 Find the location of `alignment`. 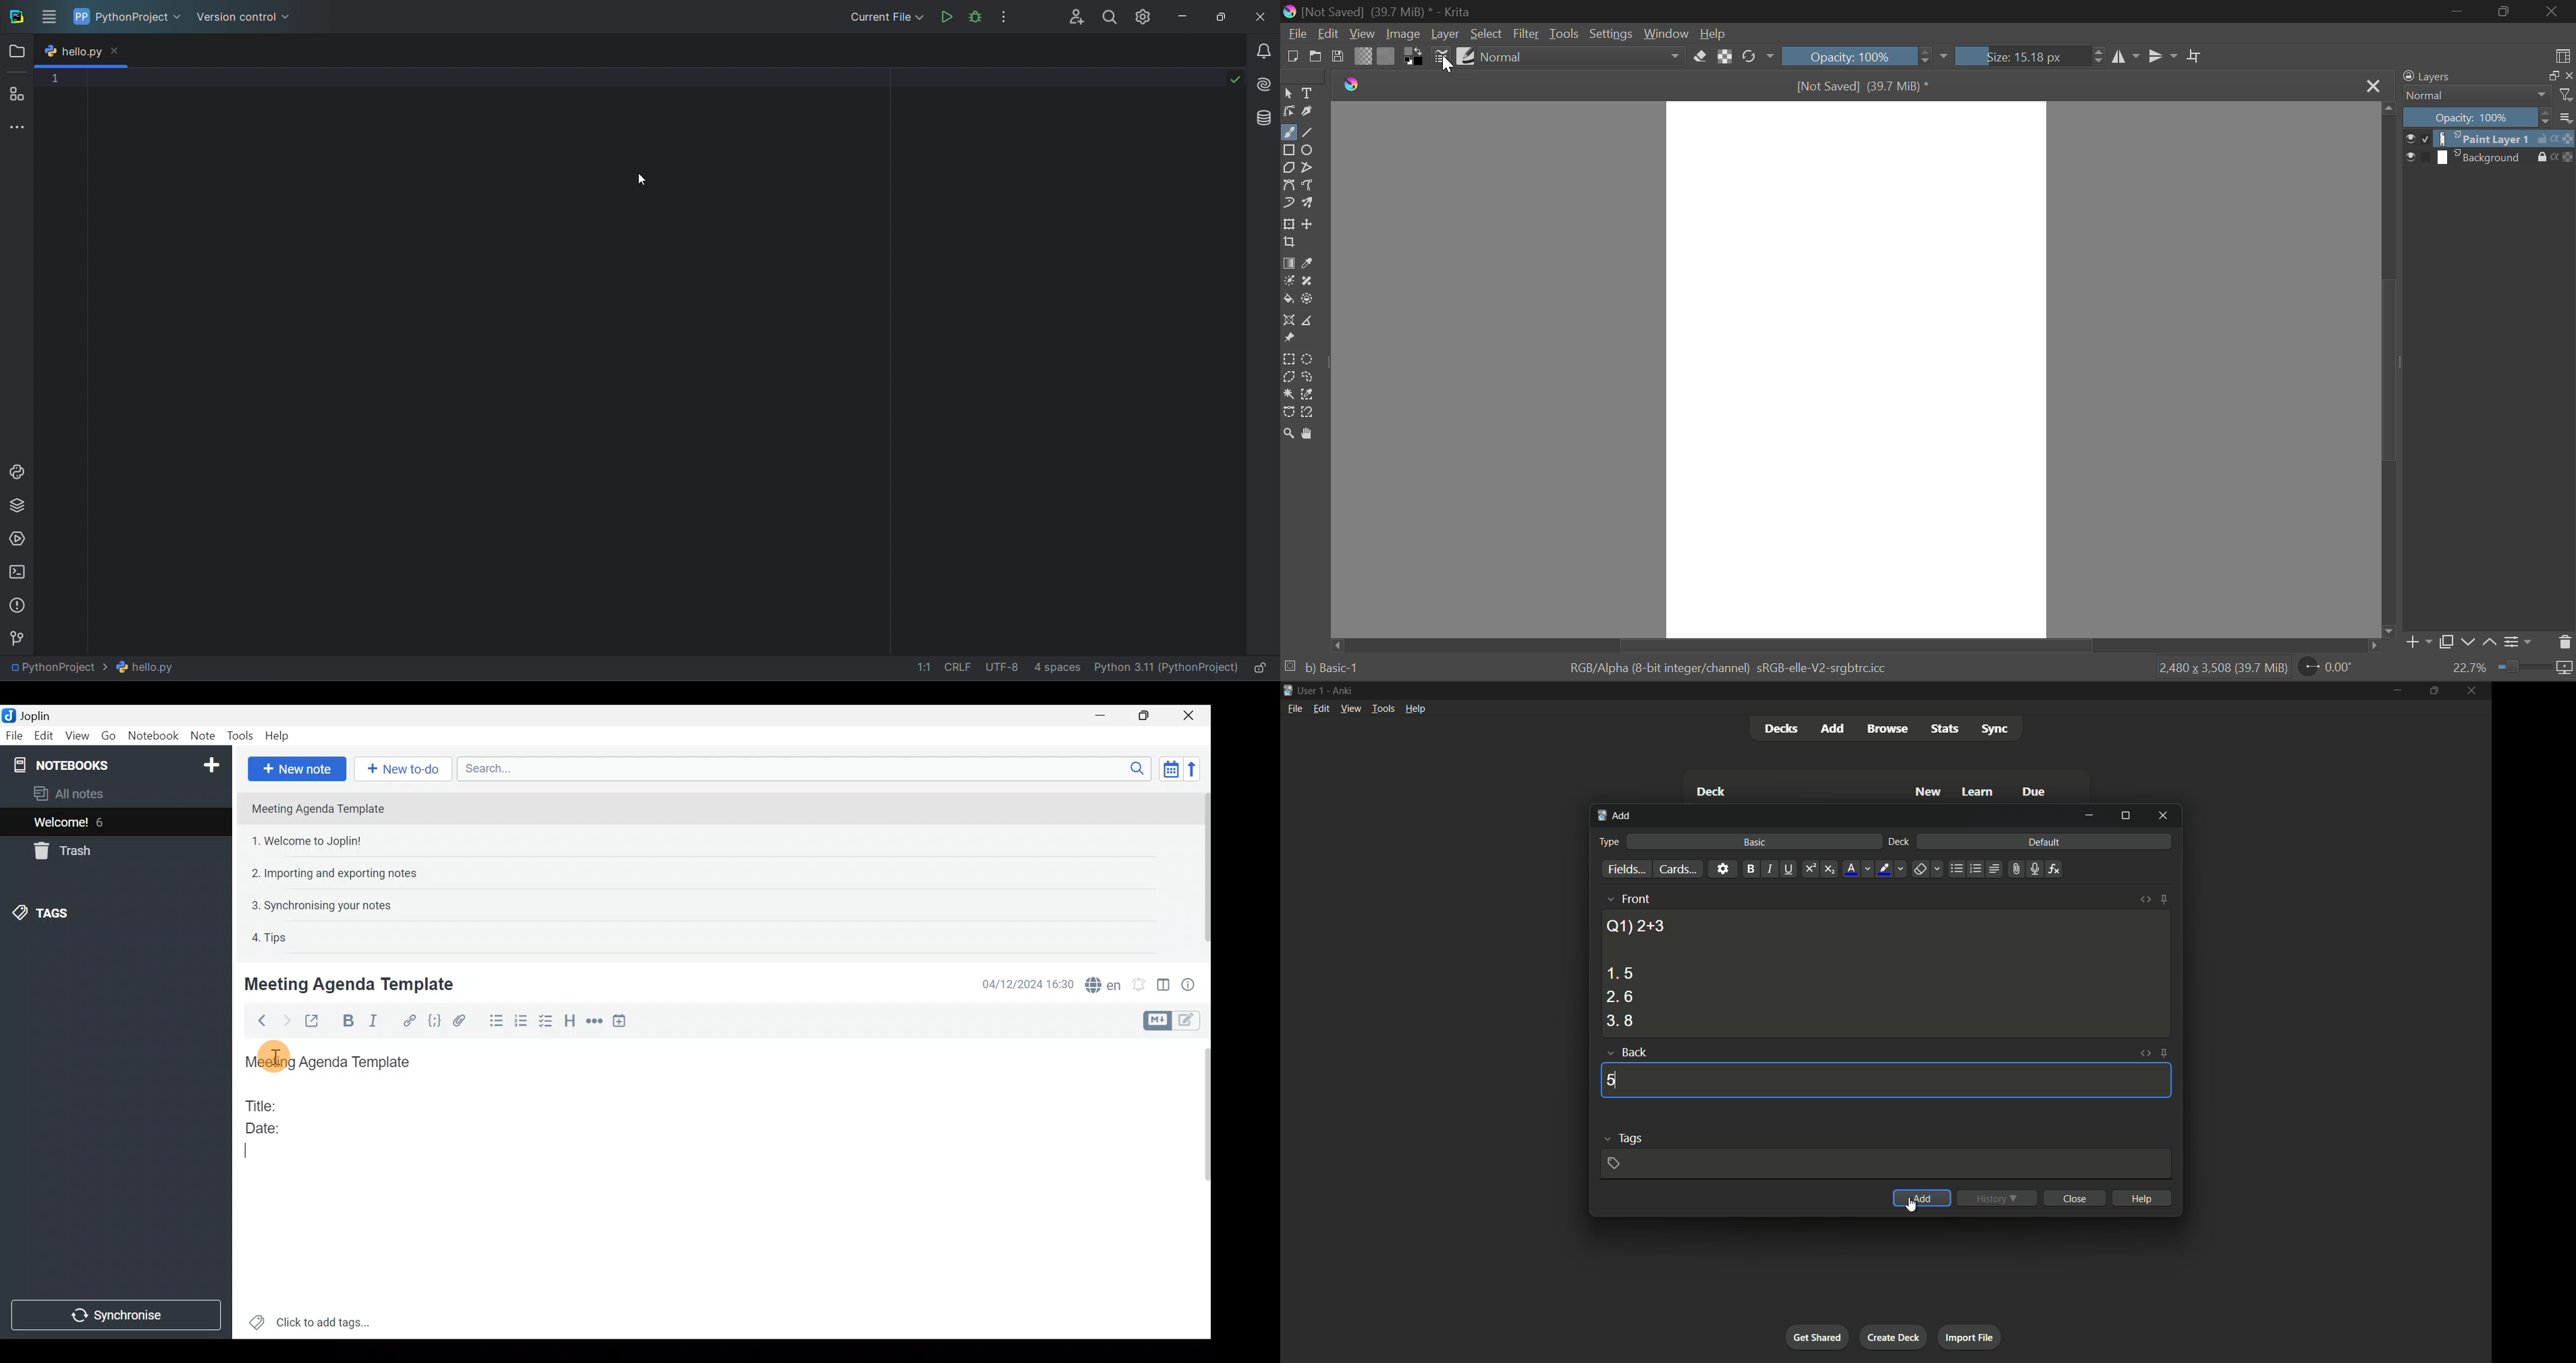

alignment is located at coordinates (1993, 870).